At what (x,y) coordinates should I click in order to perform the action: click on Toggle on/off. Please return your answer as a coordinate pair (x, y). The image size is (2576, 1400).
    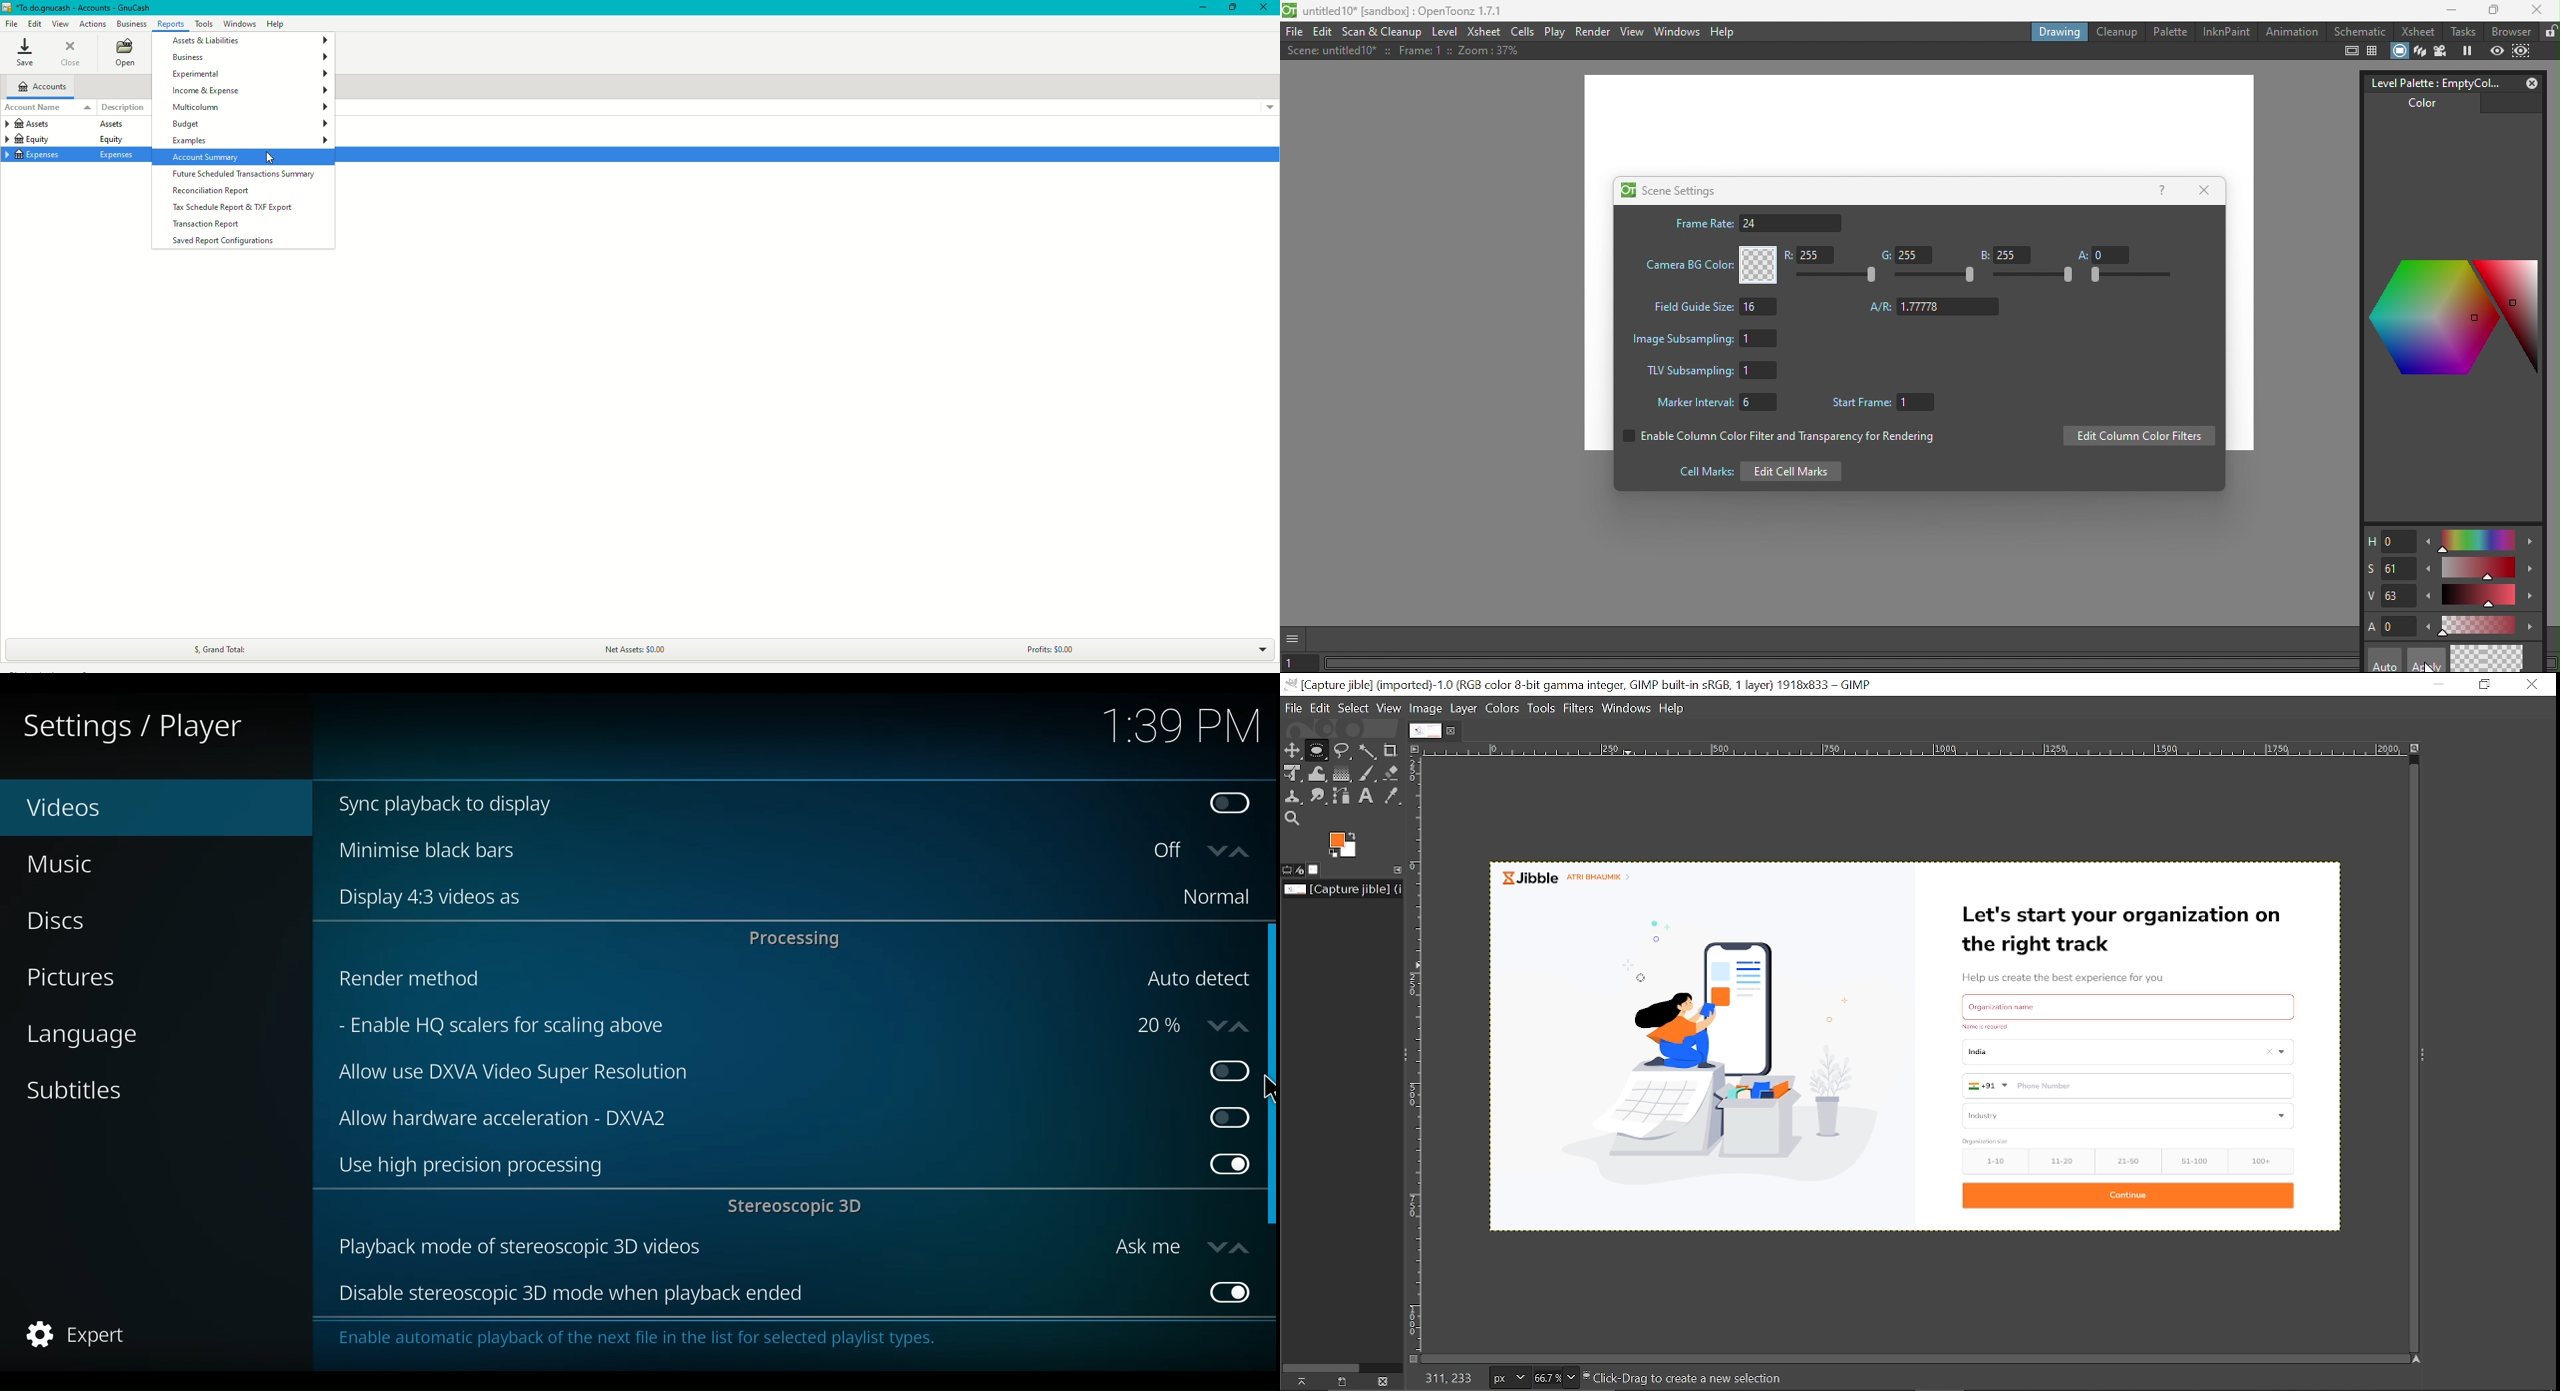
    Looking at the image, I should click on (1222, 1071).